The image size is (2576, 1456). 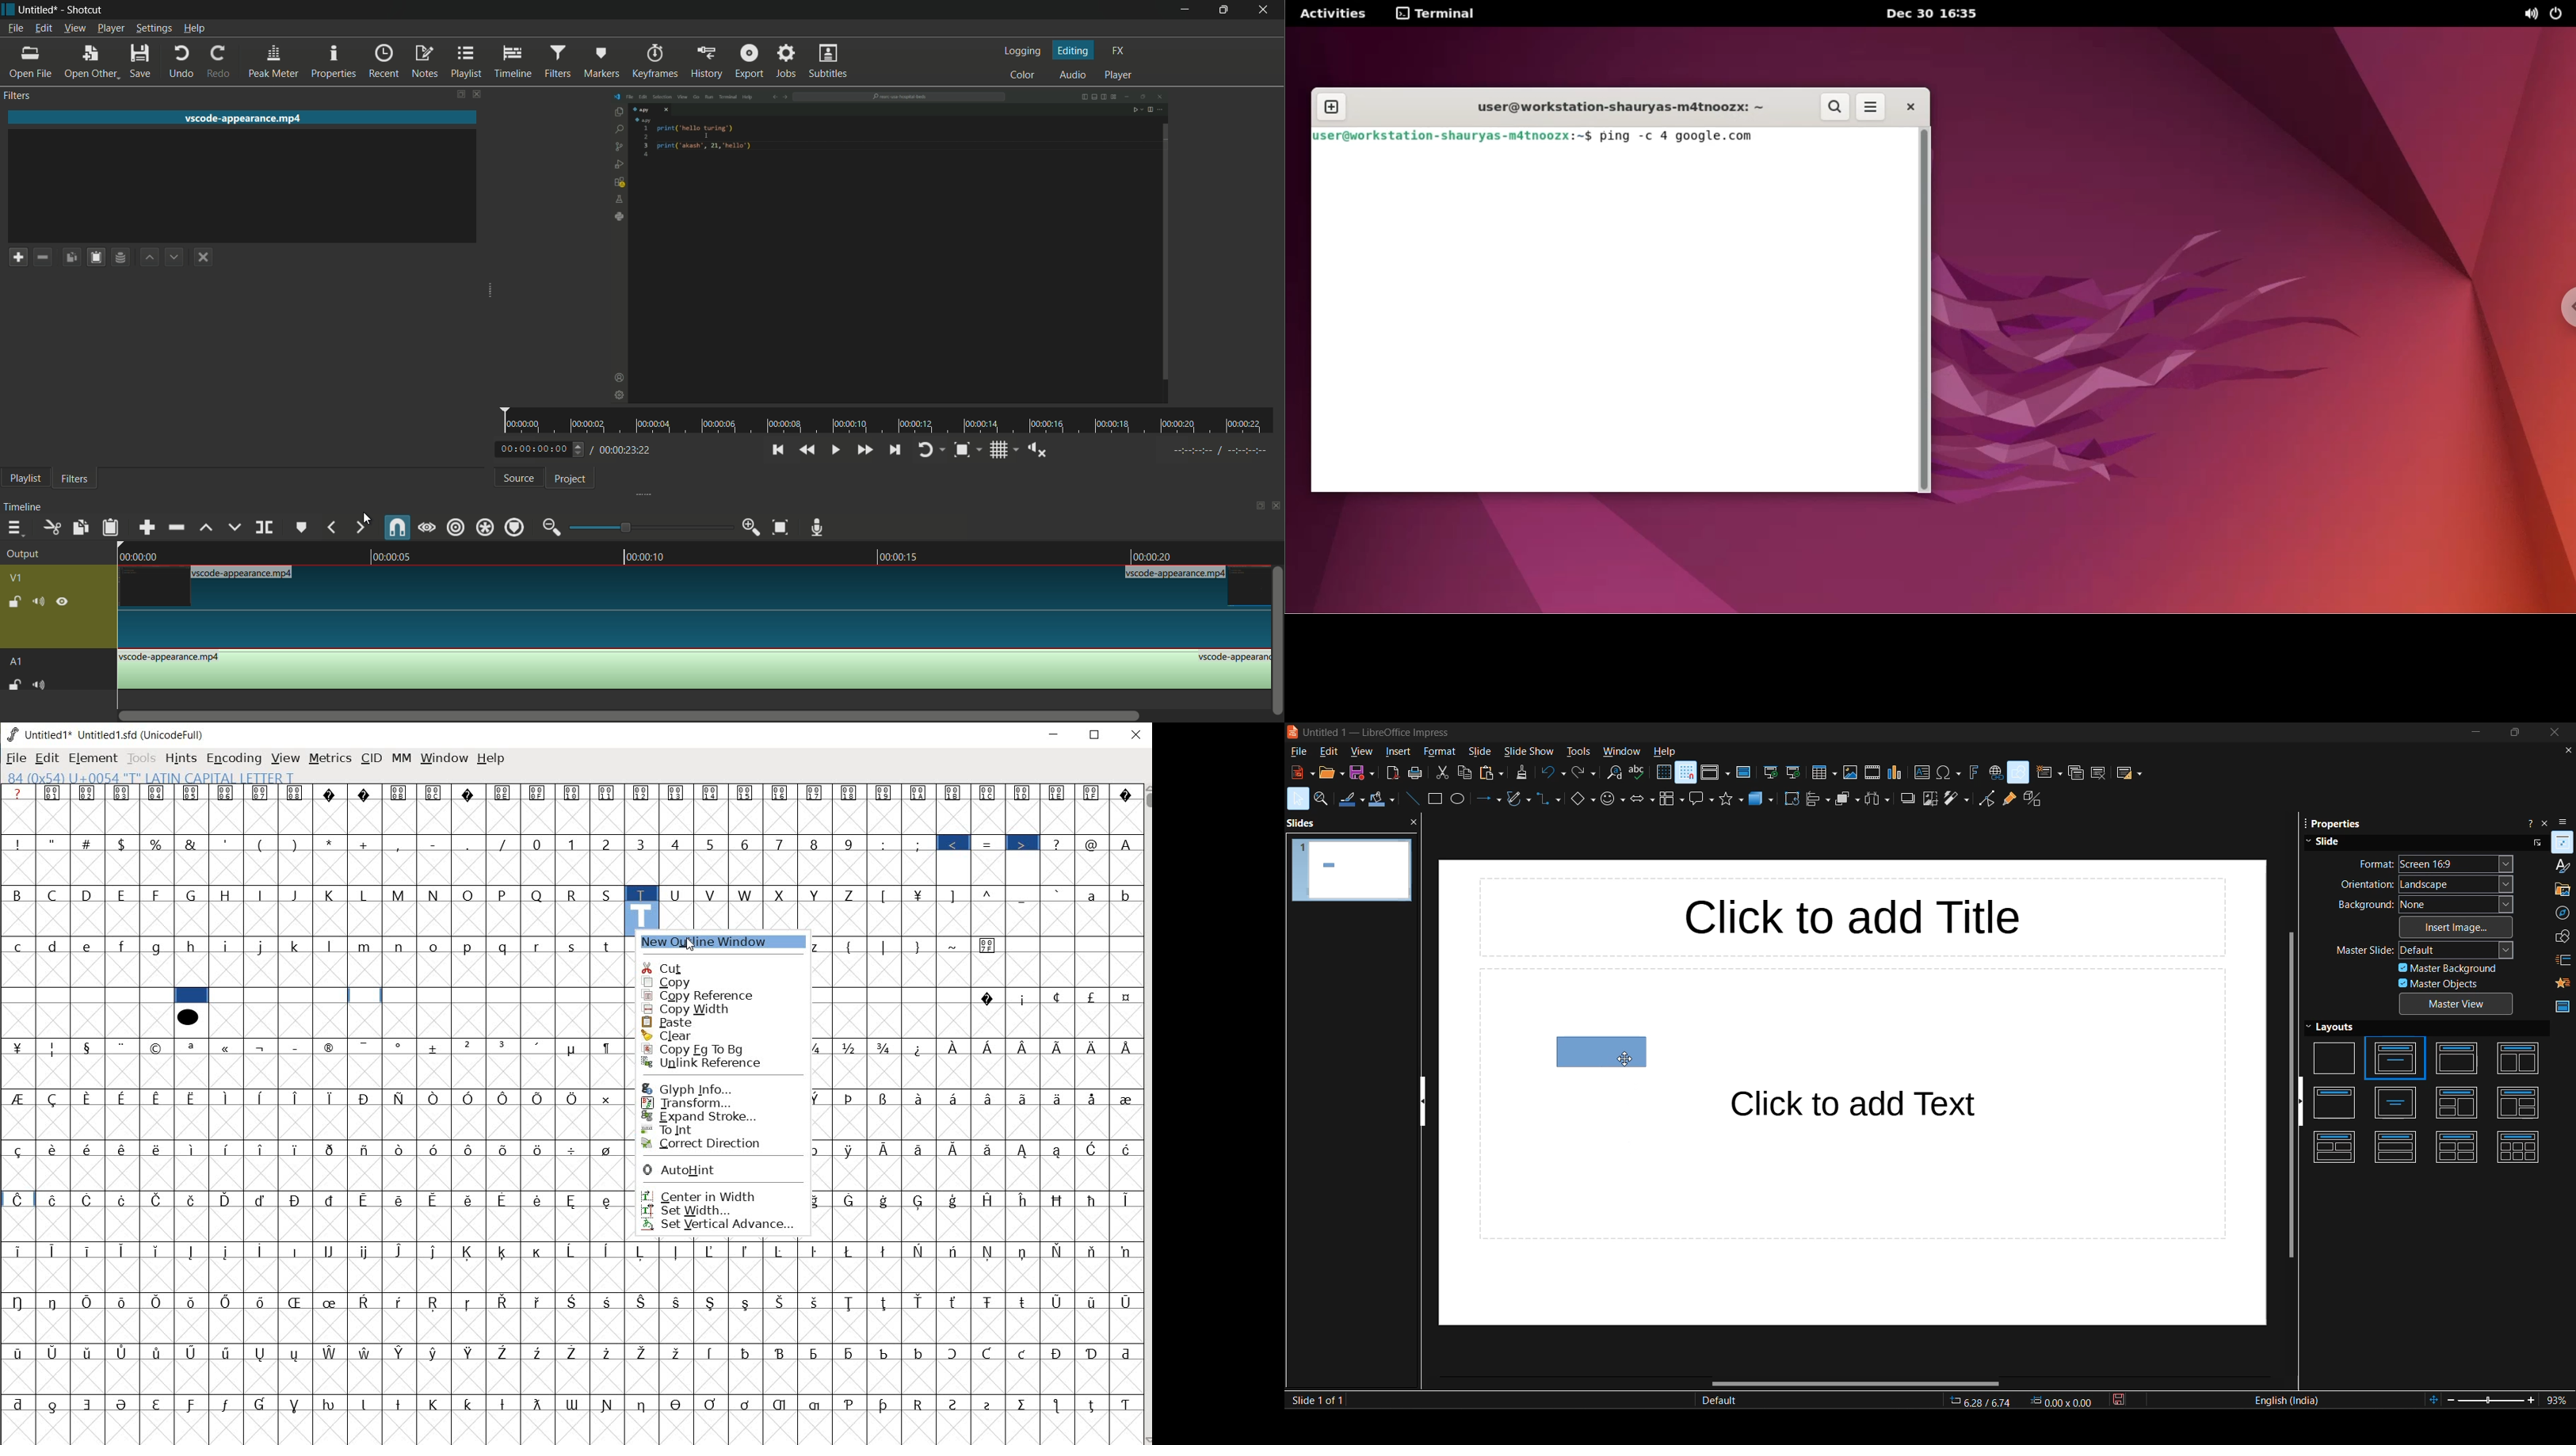 What do you see at coordinates (94, 61) in the screenshot?
I see `open other` at bounding box center [94, 61].